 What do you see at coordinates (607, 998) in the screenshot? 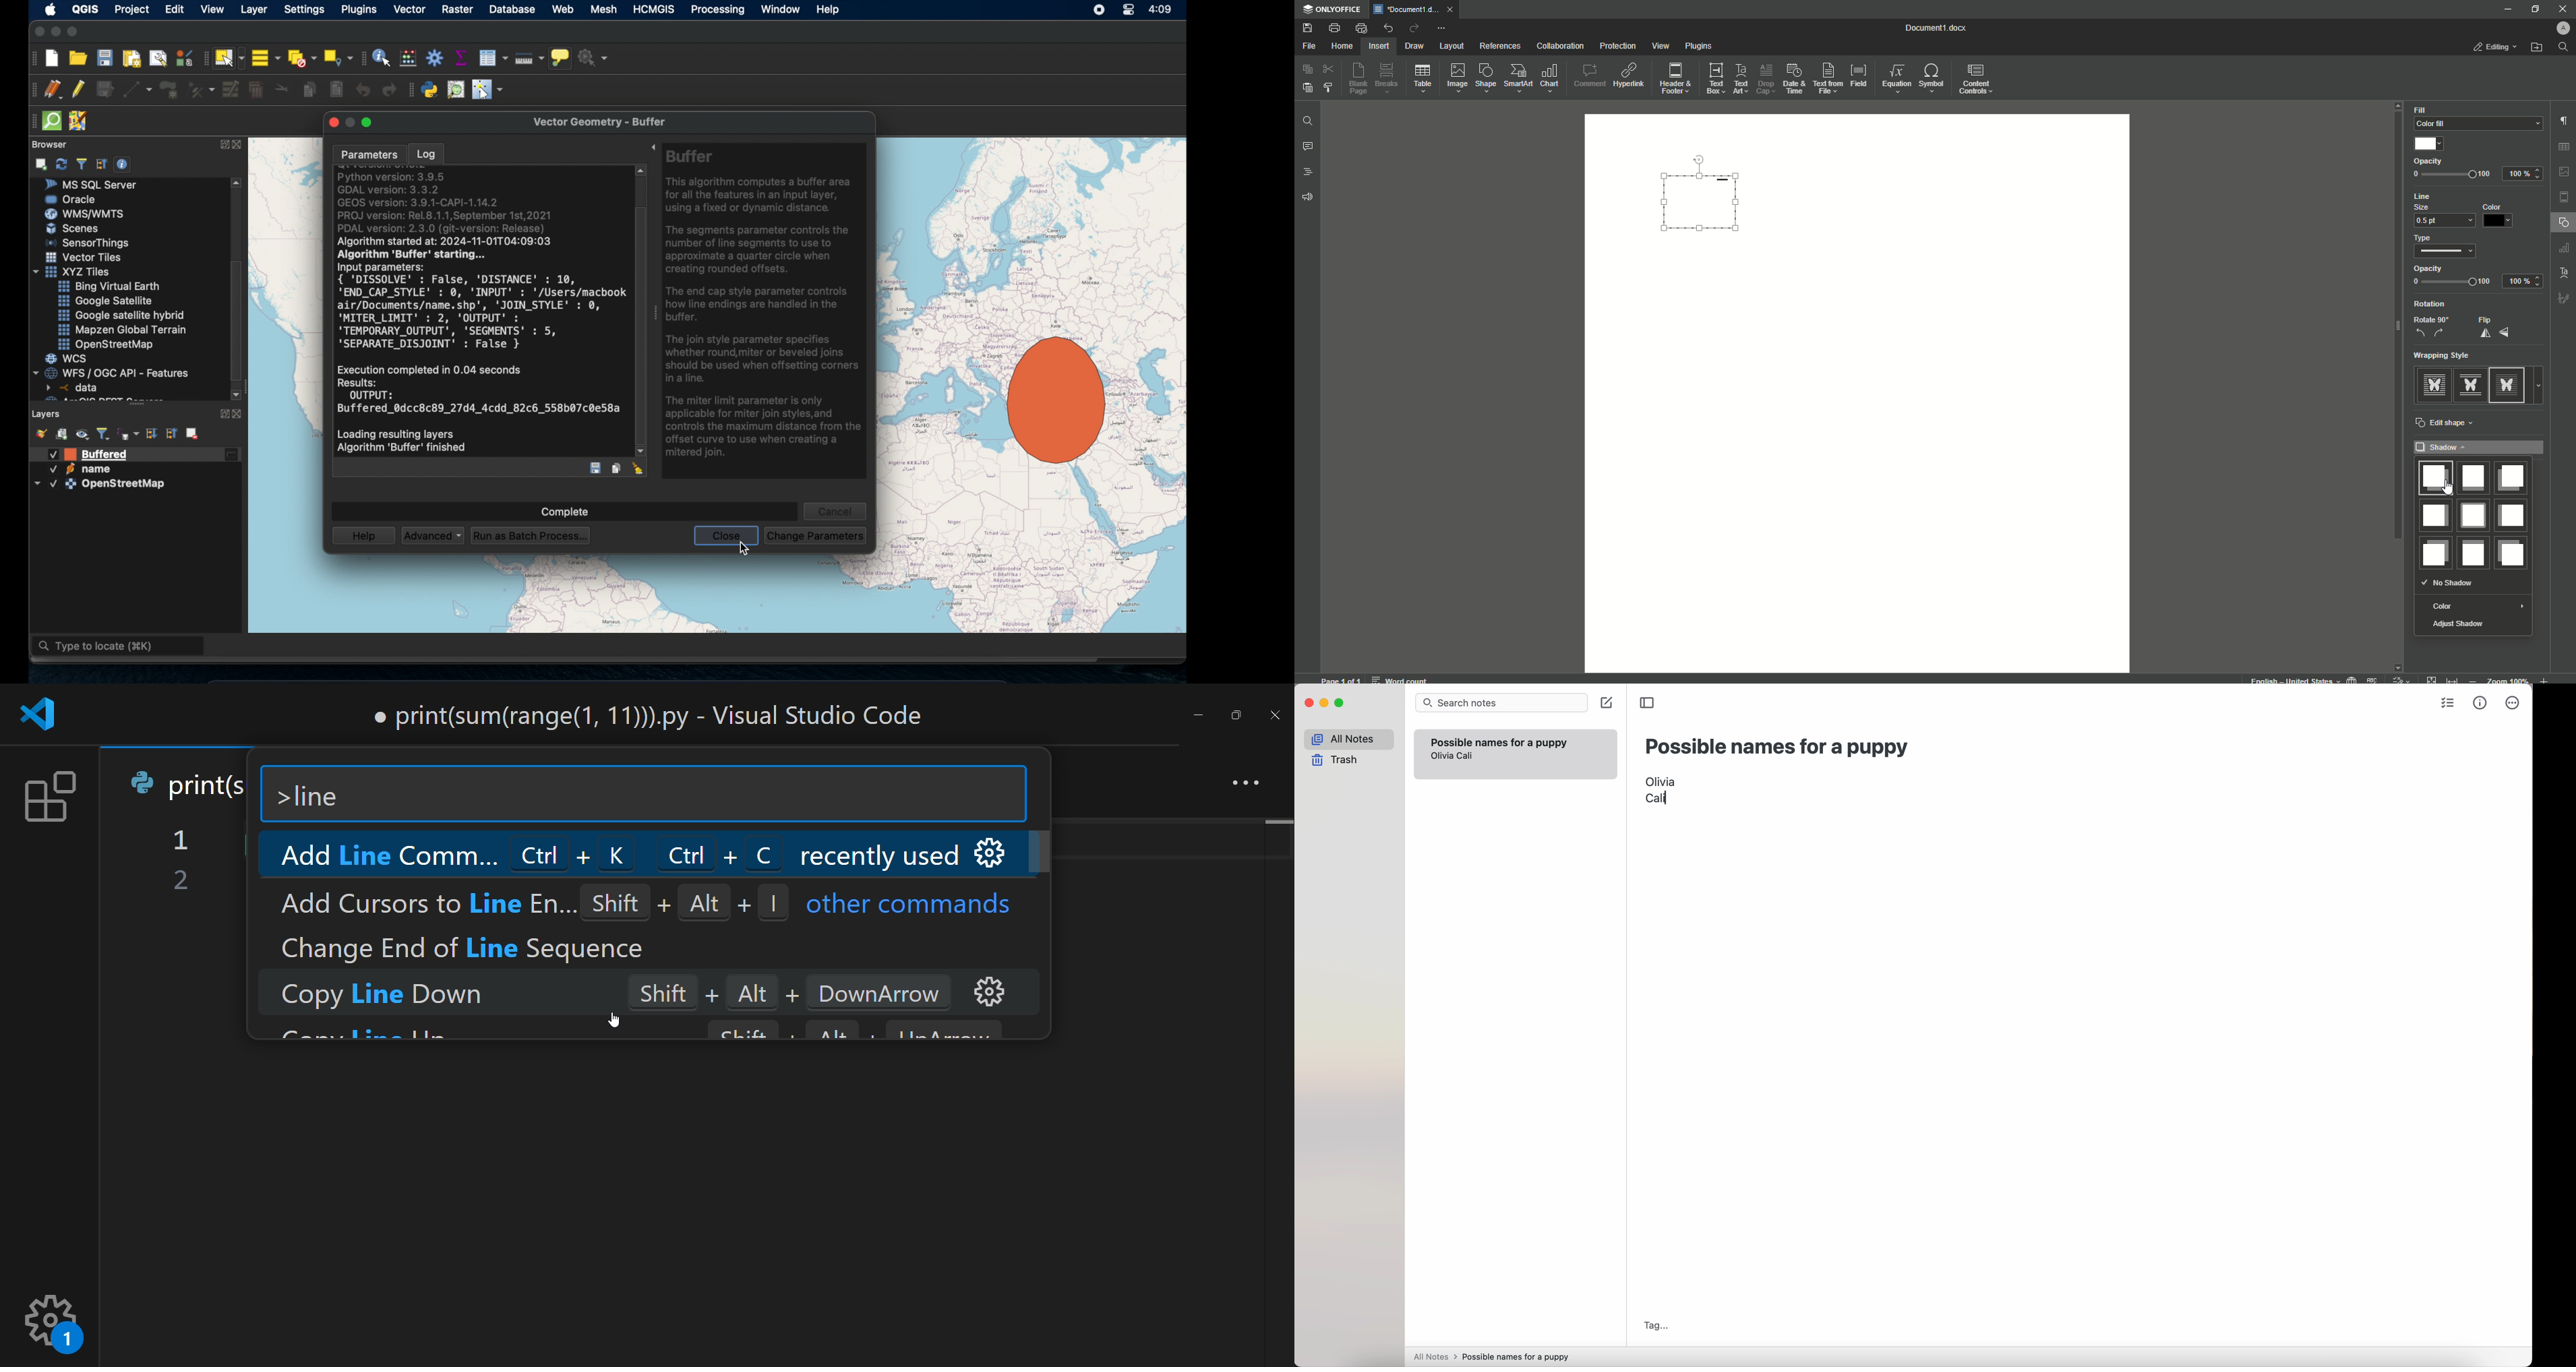
I see `Copy Line Down Shift + Alt + DownArrow` at bounding box center [607, 998].